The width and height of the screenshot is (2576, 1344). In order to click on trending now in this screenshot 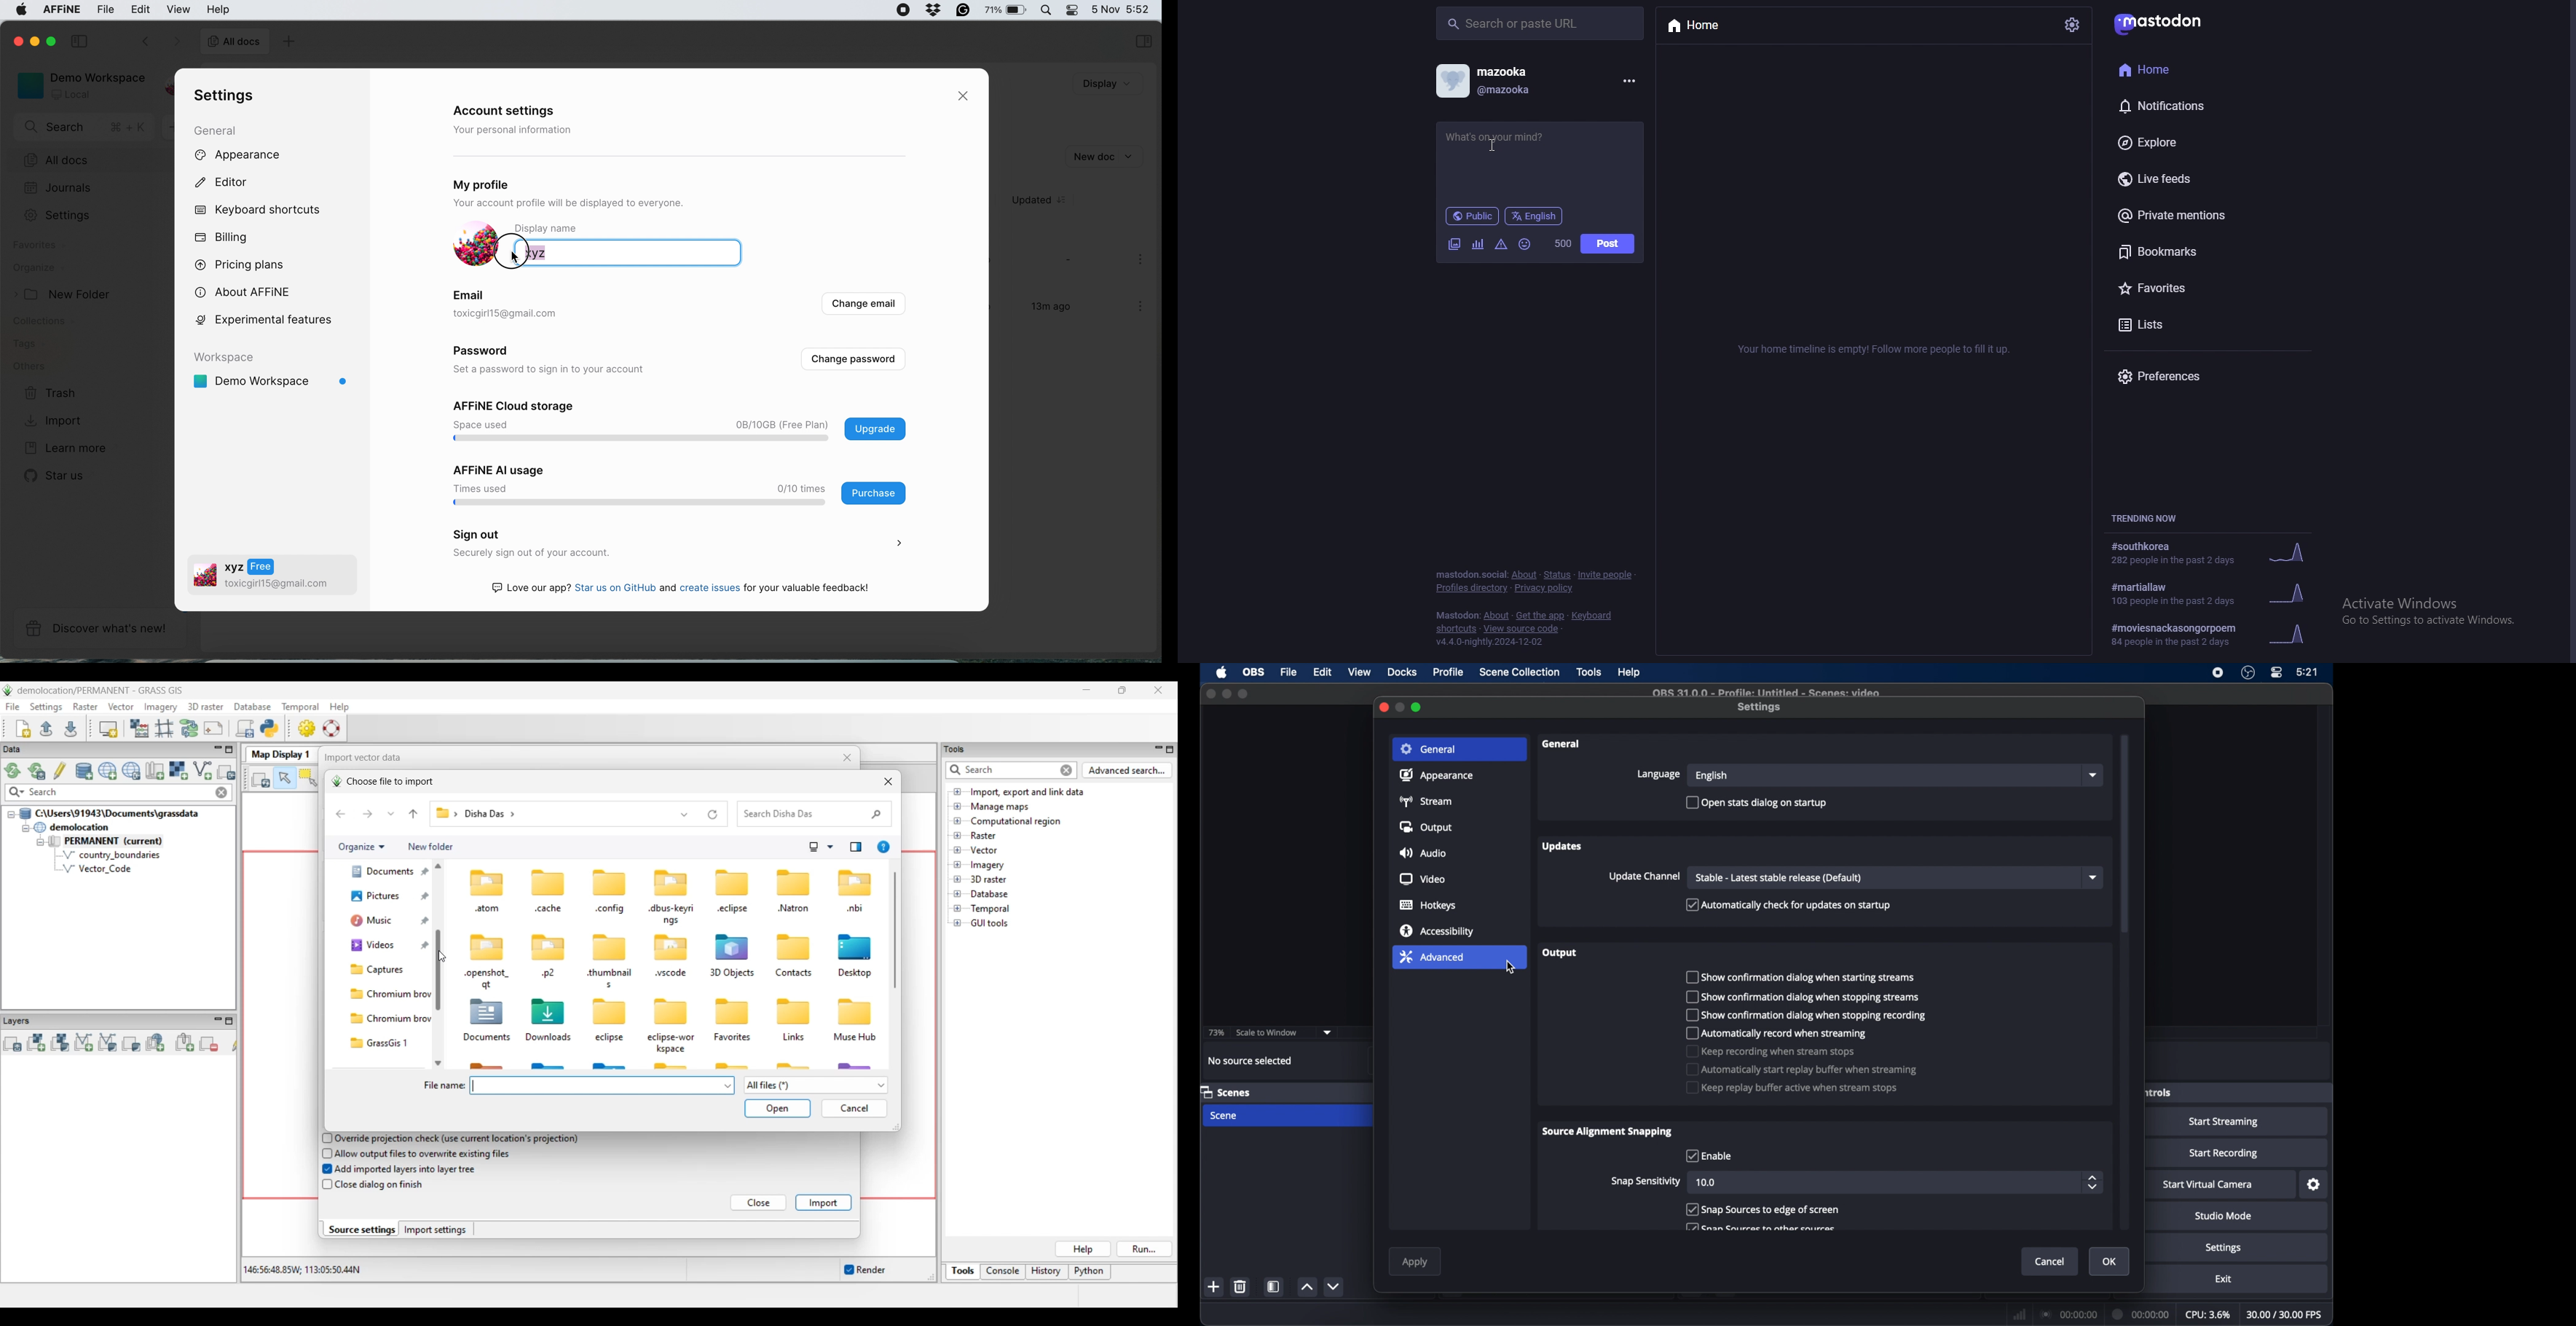, I will do `click(2154, 518)`.